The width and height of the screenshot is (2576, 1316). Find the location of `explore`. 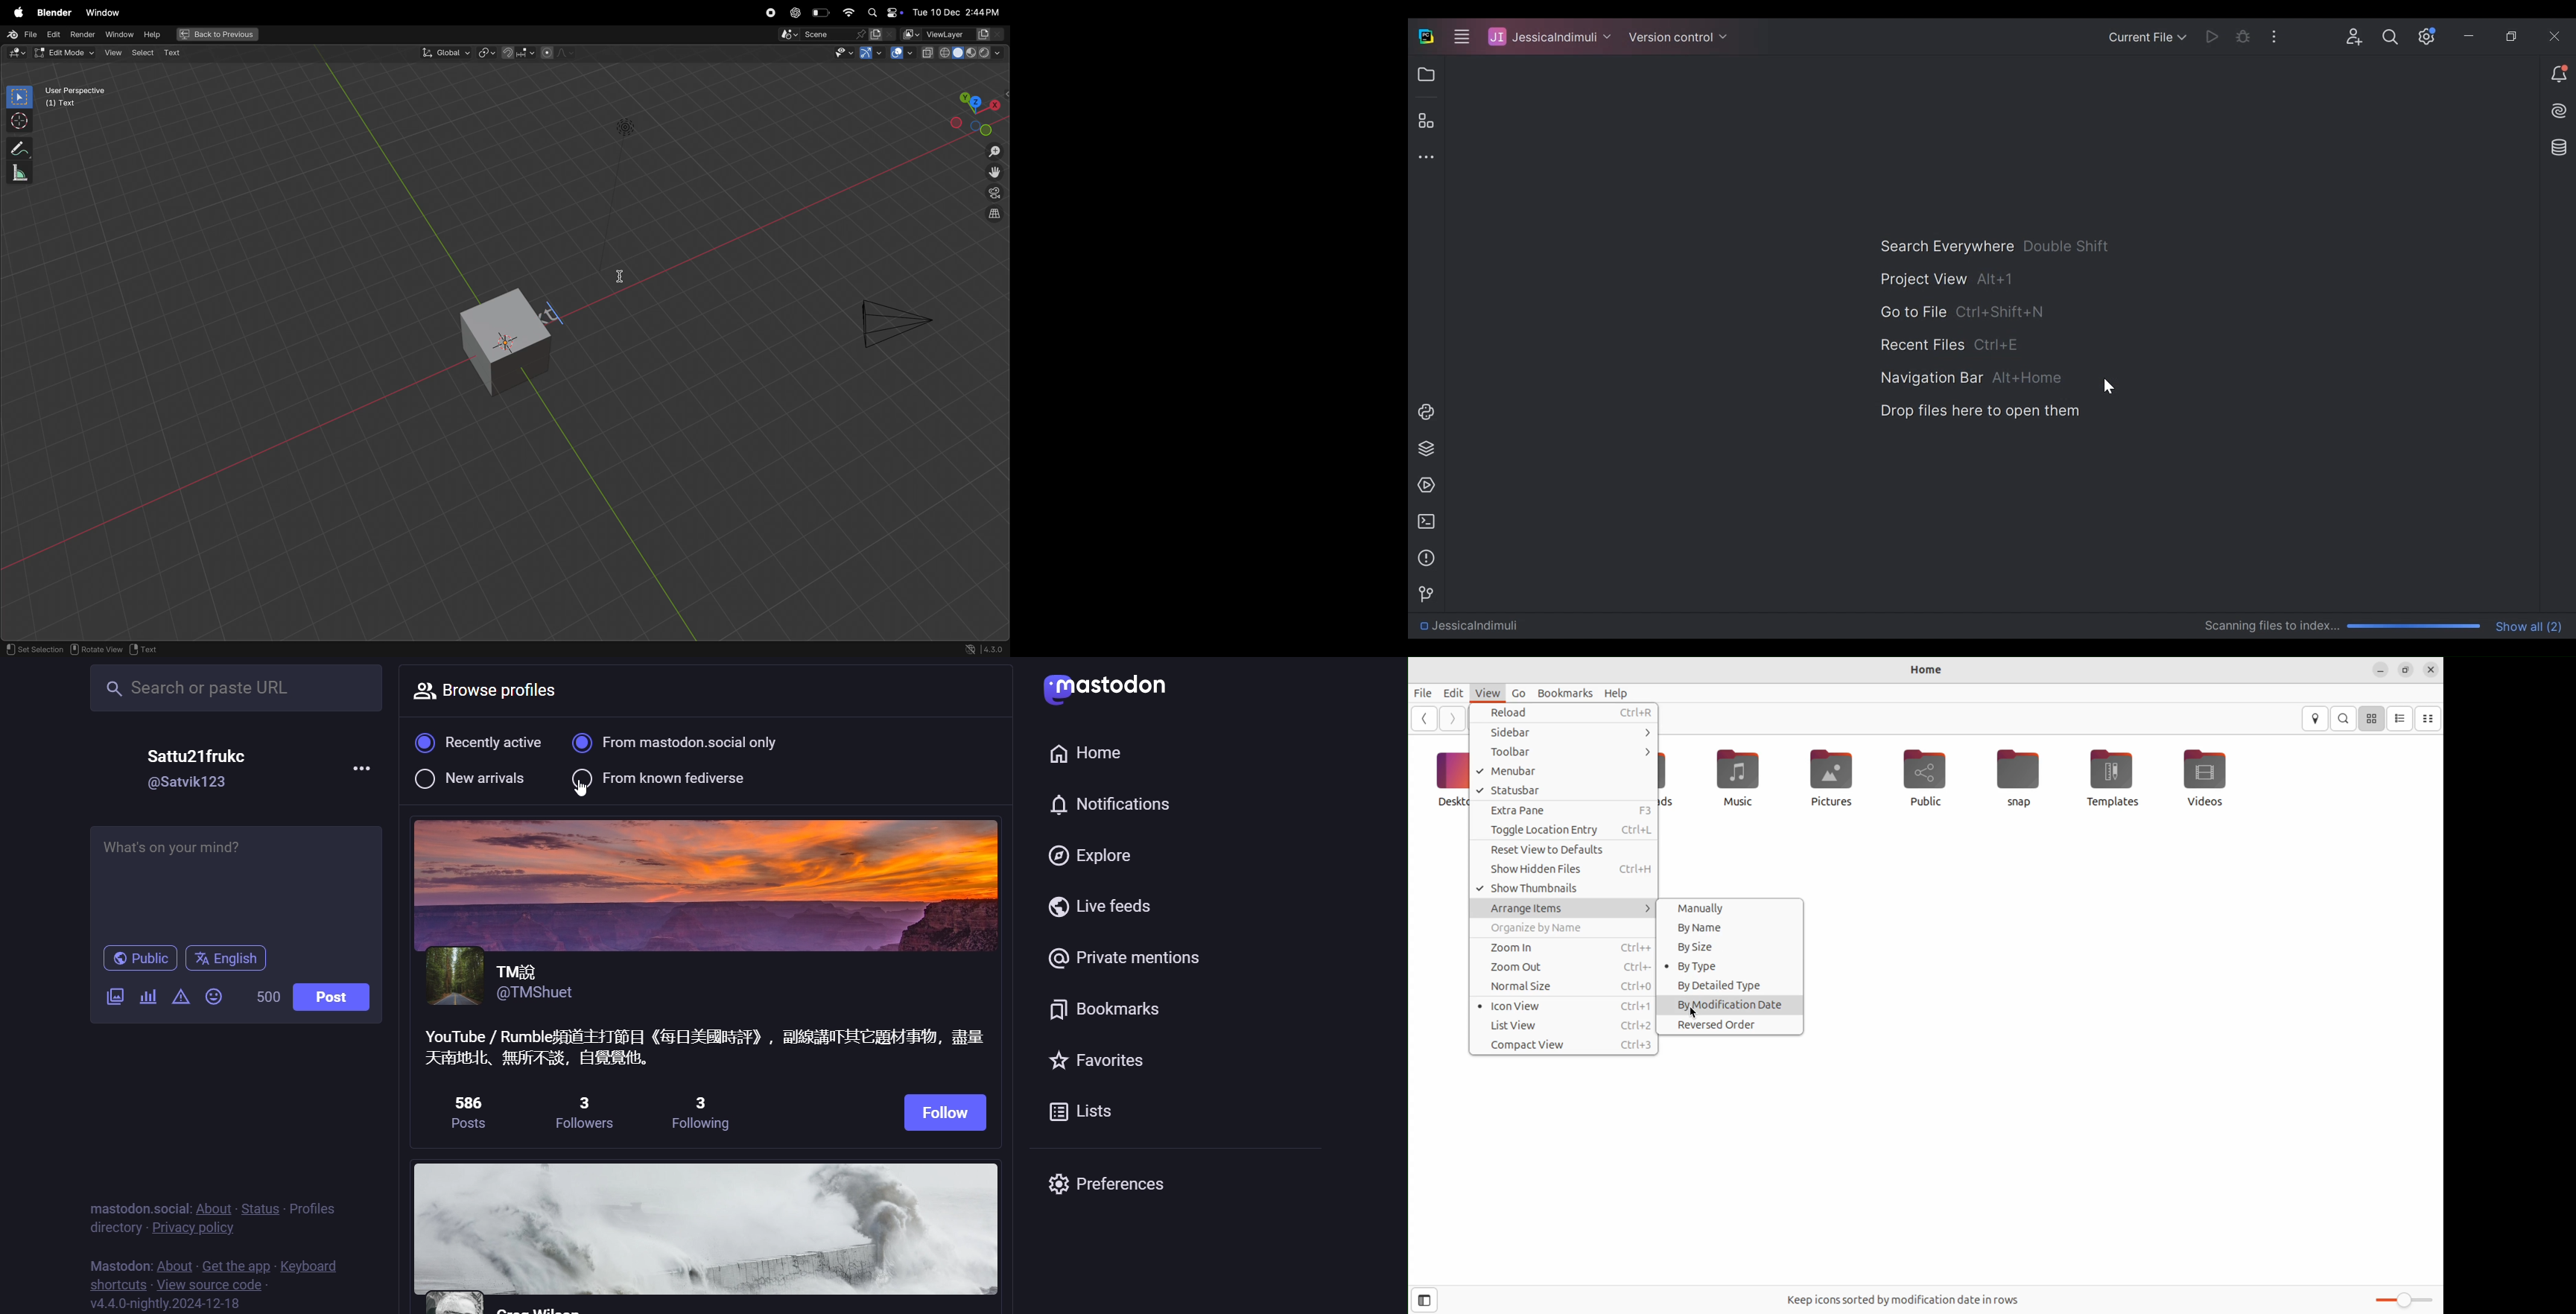

explore is located at coordinates (1093, 855).